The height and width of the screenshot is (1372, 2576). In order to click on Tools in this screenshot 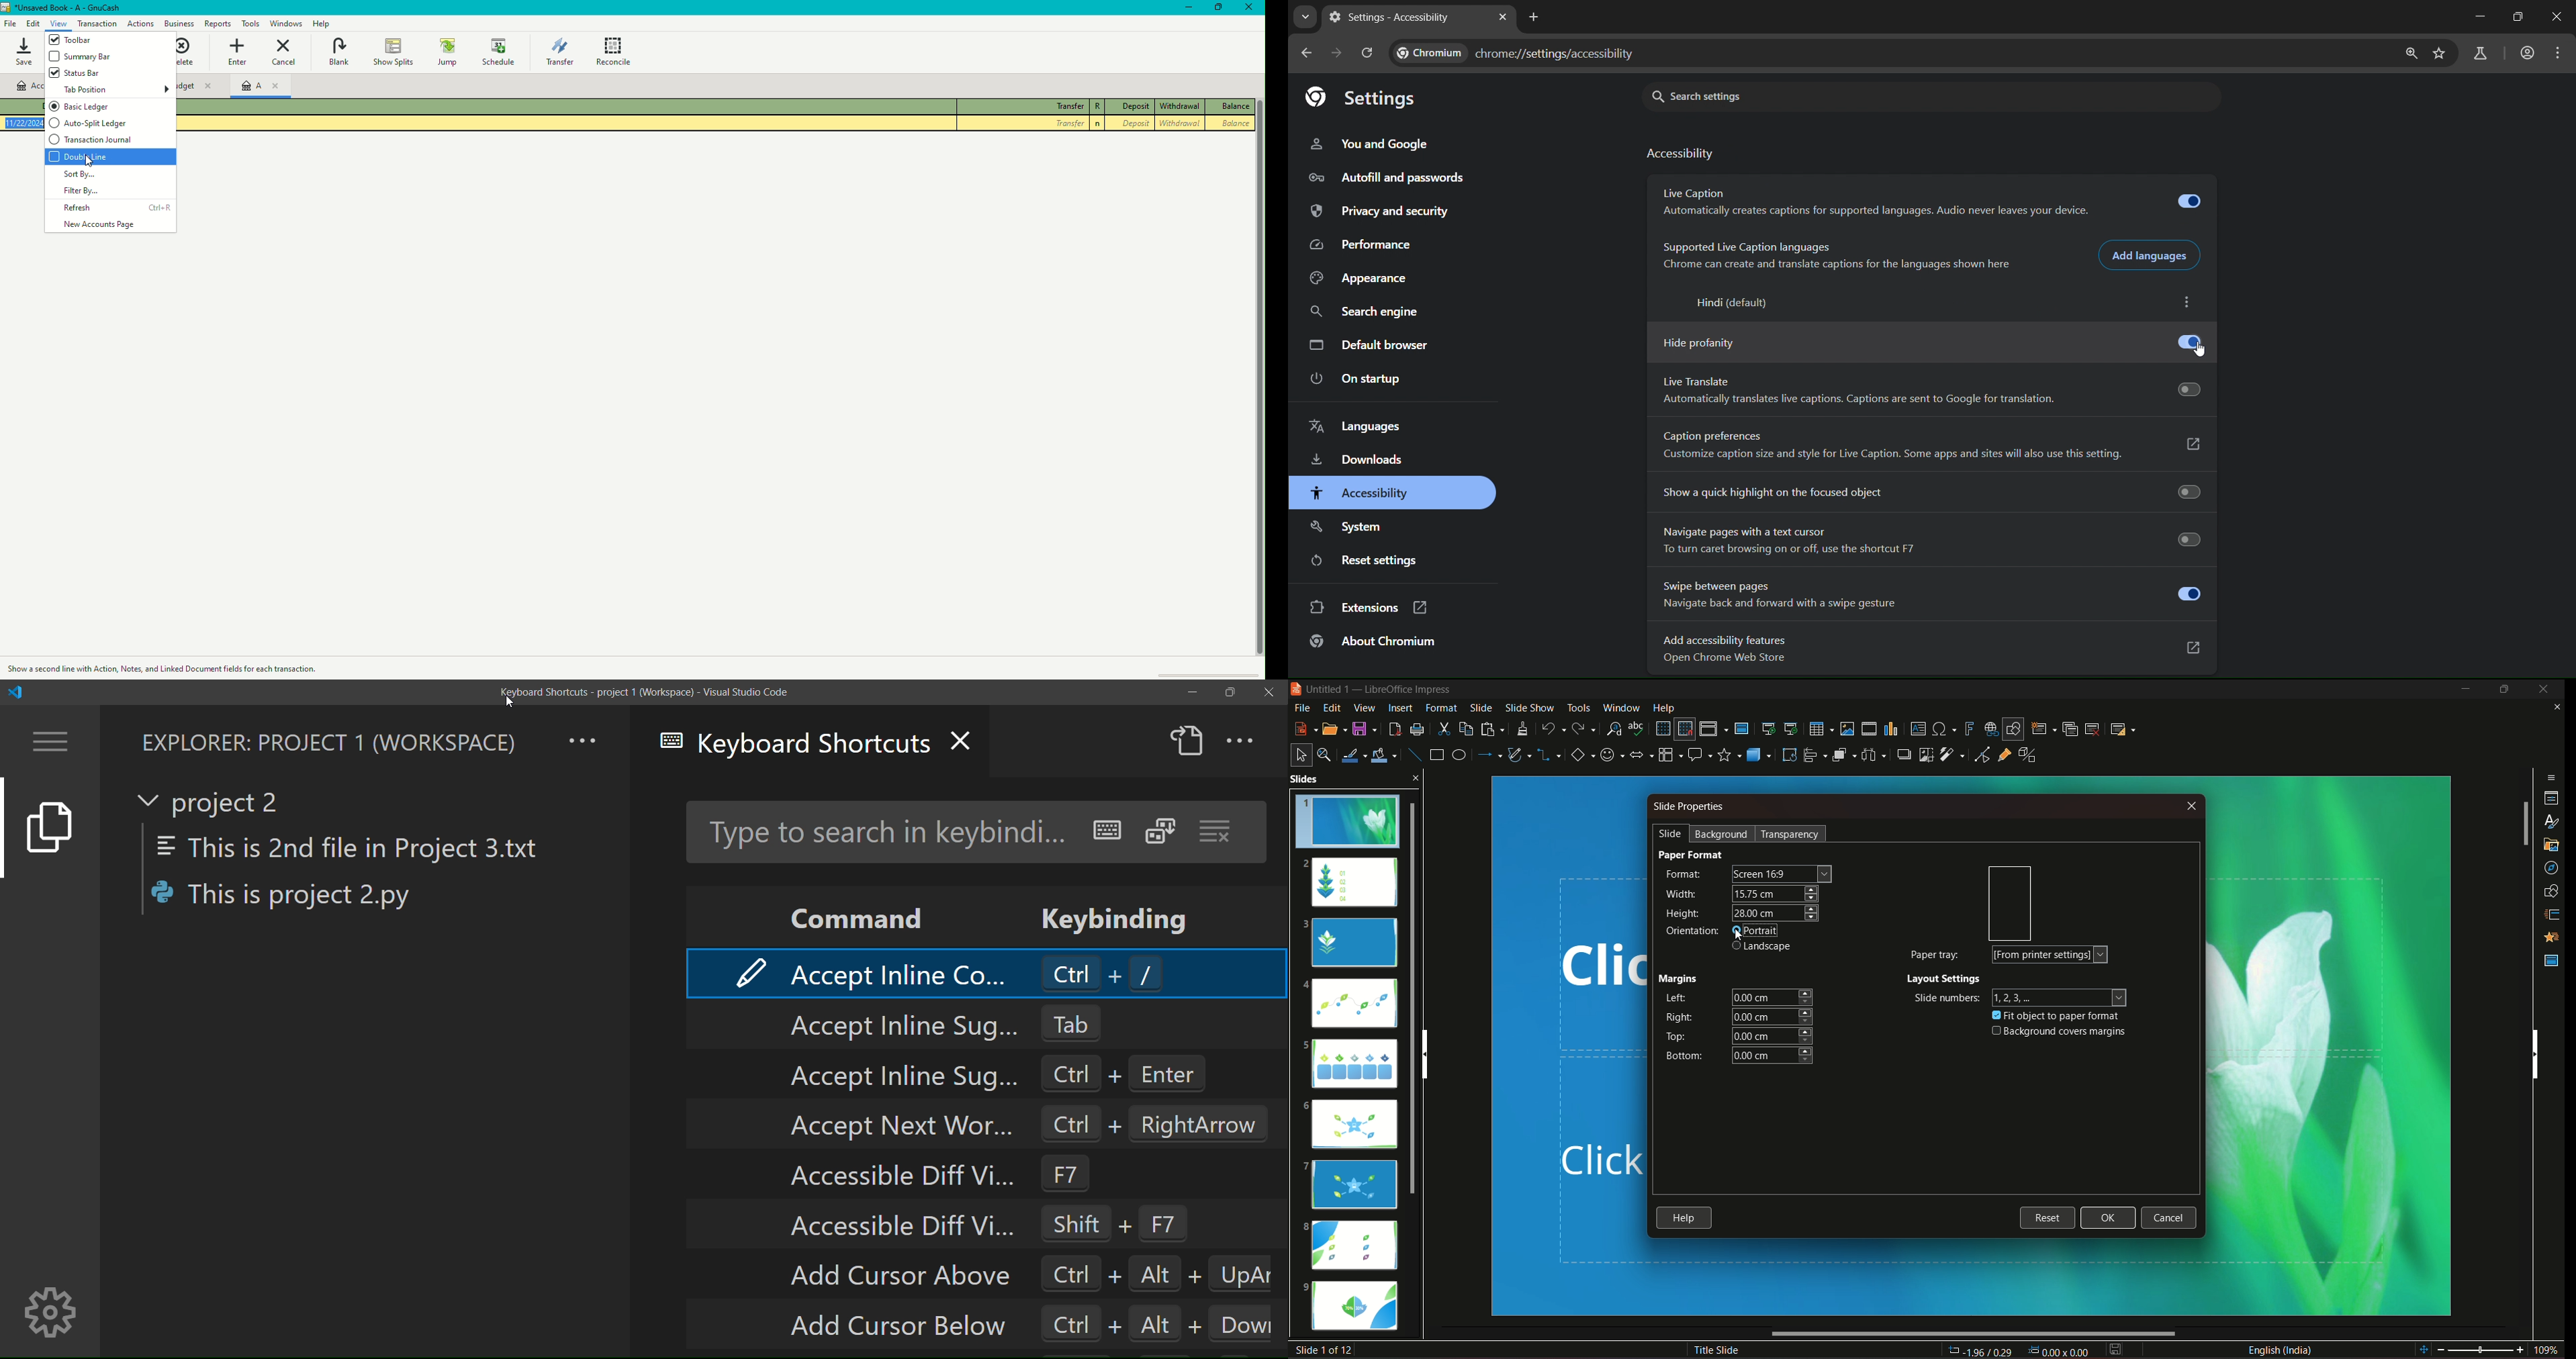, I will do `click(250, 22)`.